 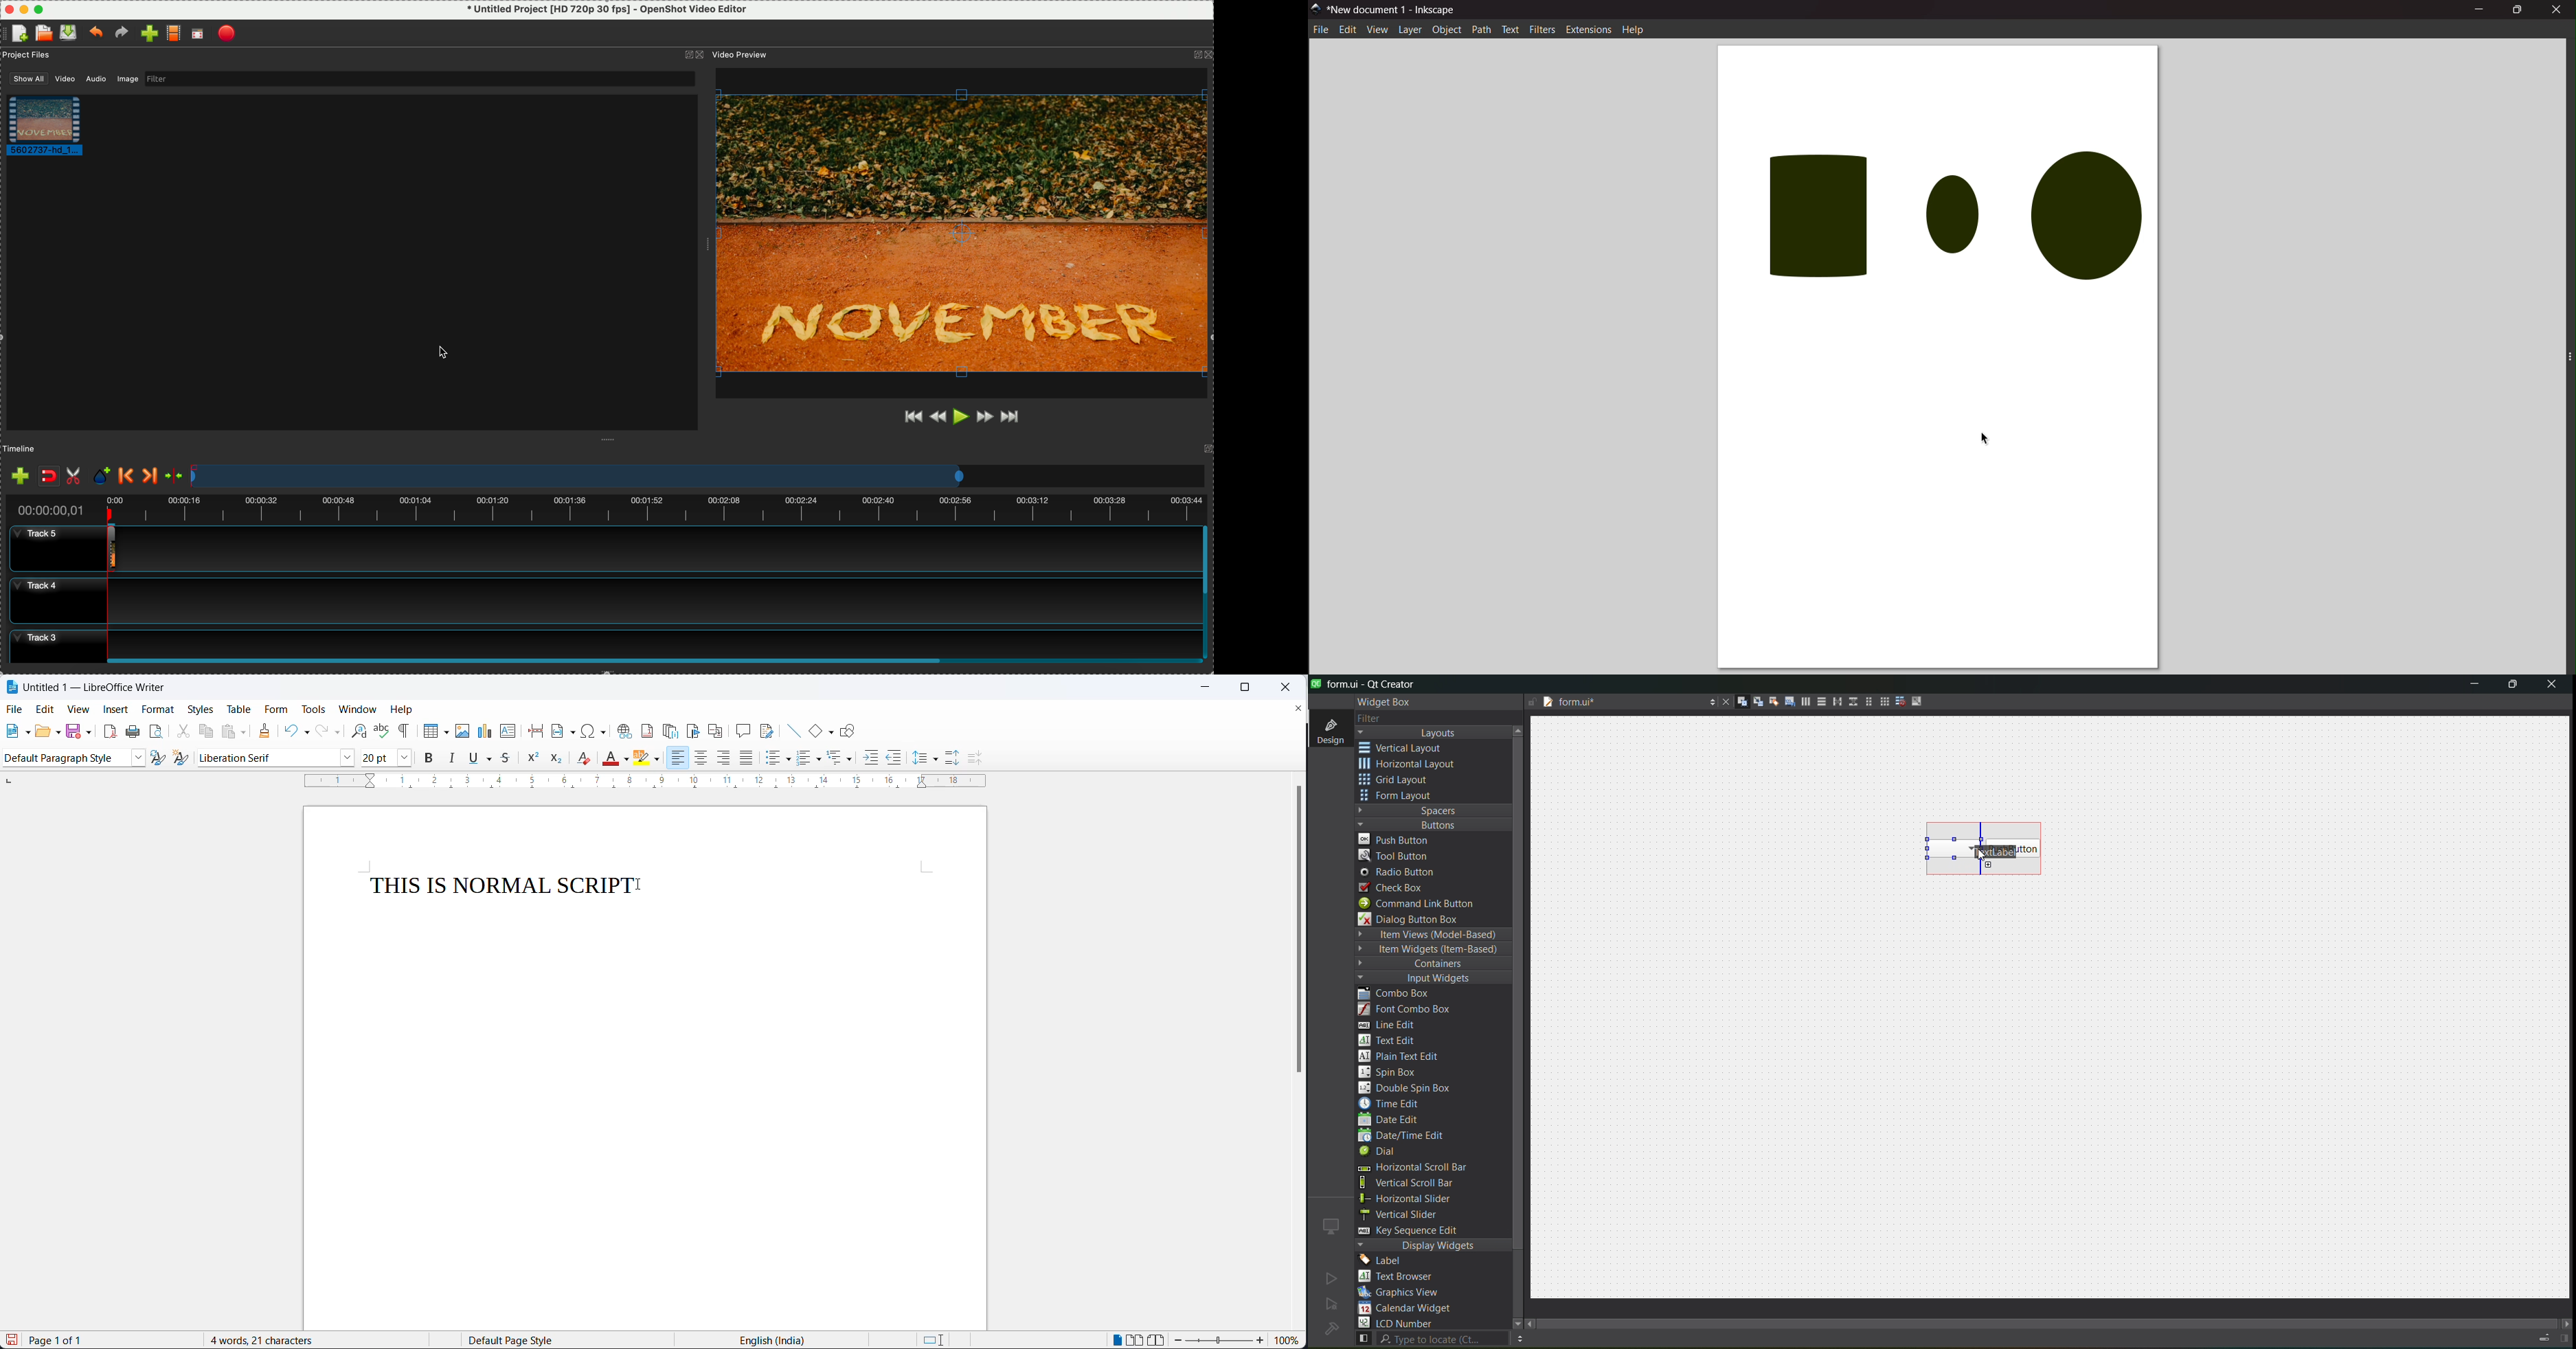 What do you see at coordinates (2480, 11) in the screenshot?
I see `minimize` at bounding box center [2480, 11].